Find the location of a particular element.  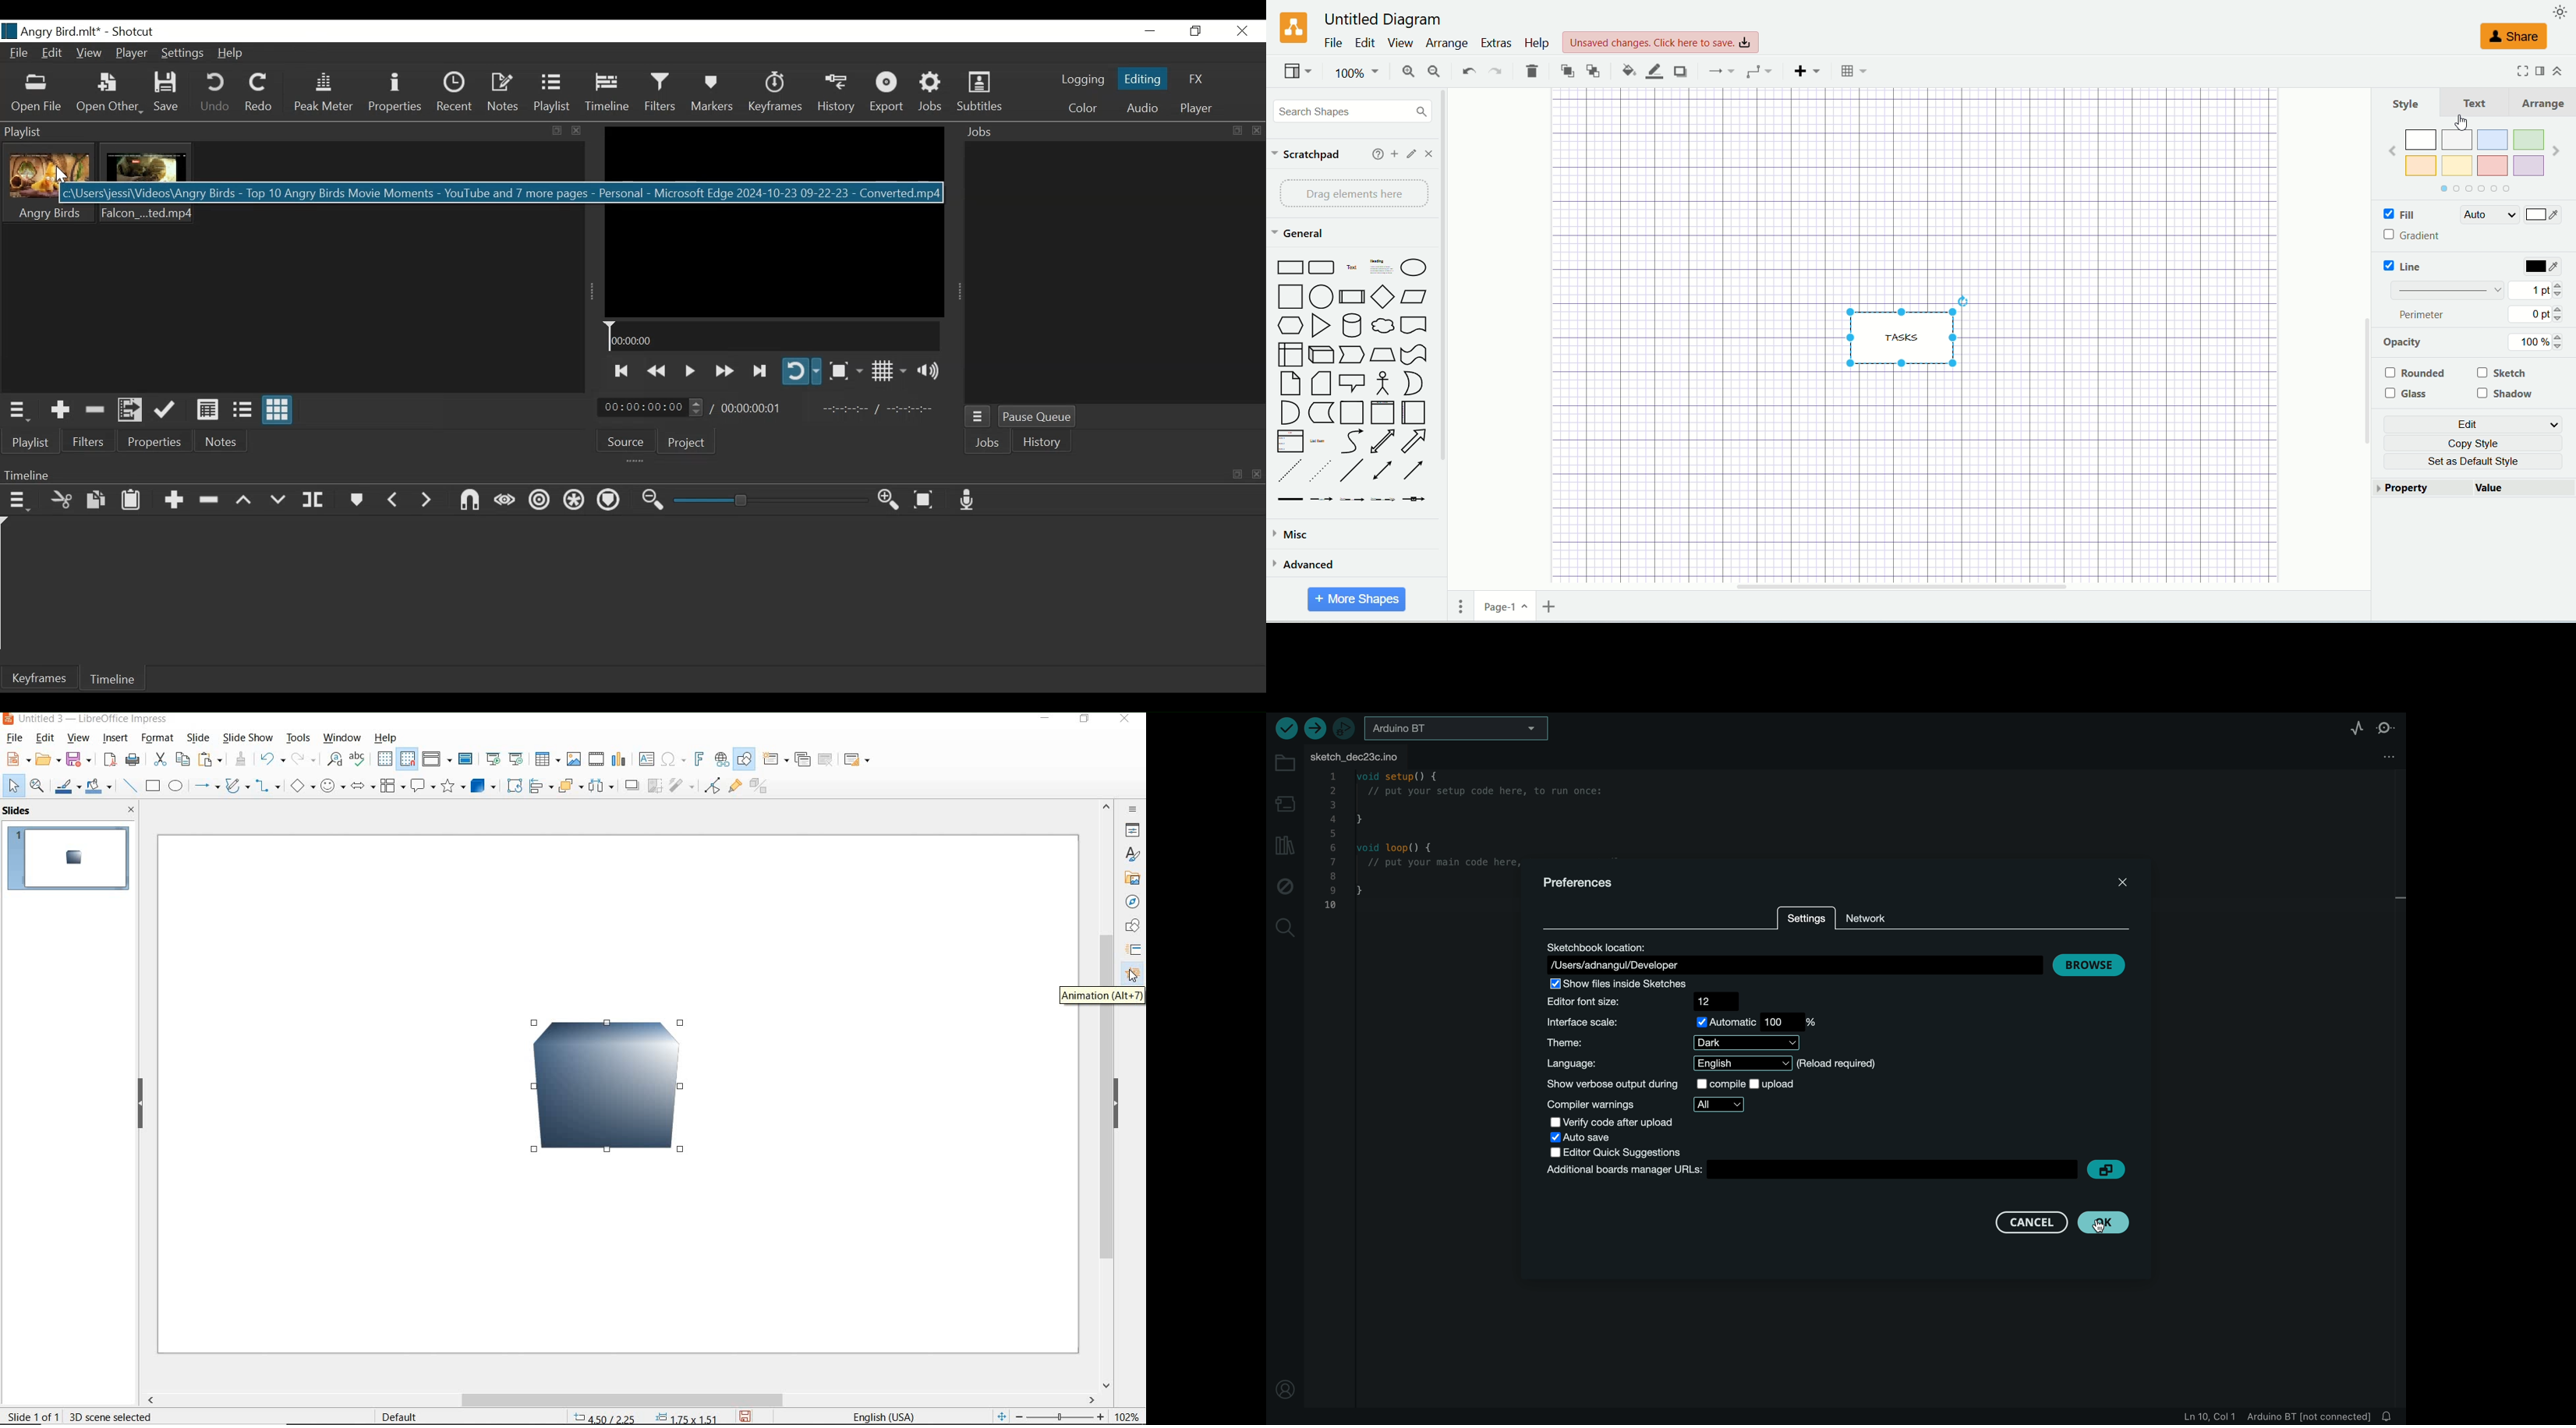

Internal Storage is located at coordinates (1289, 354).